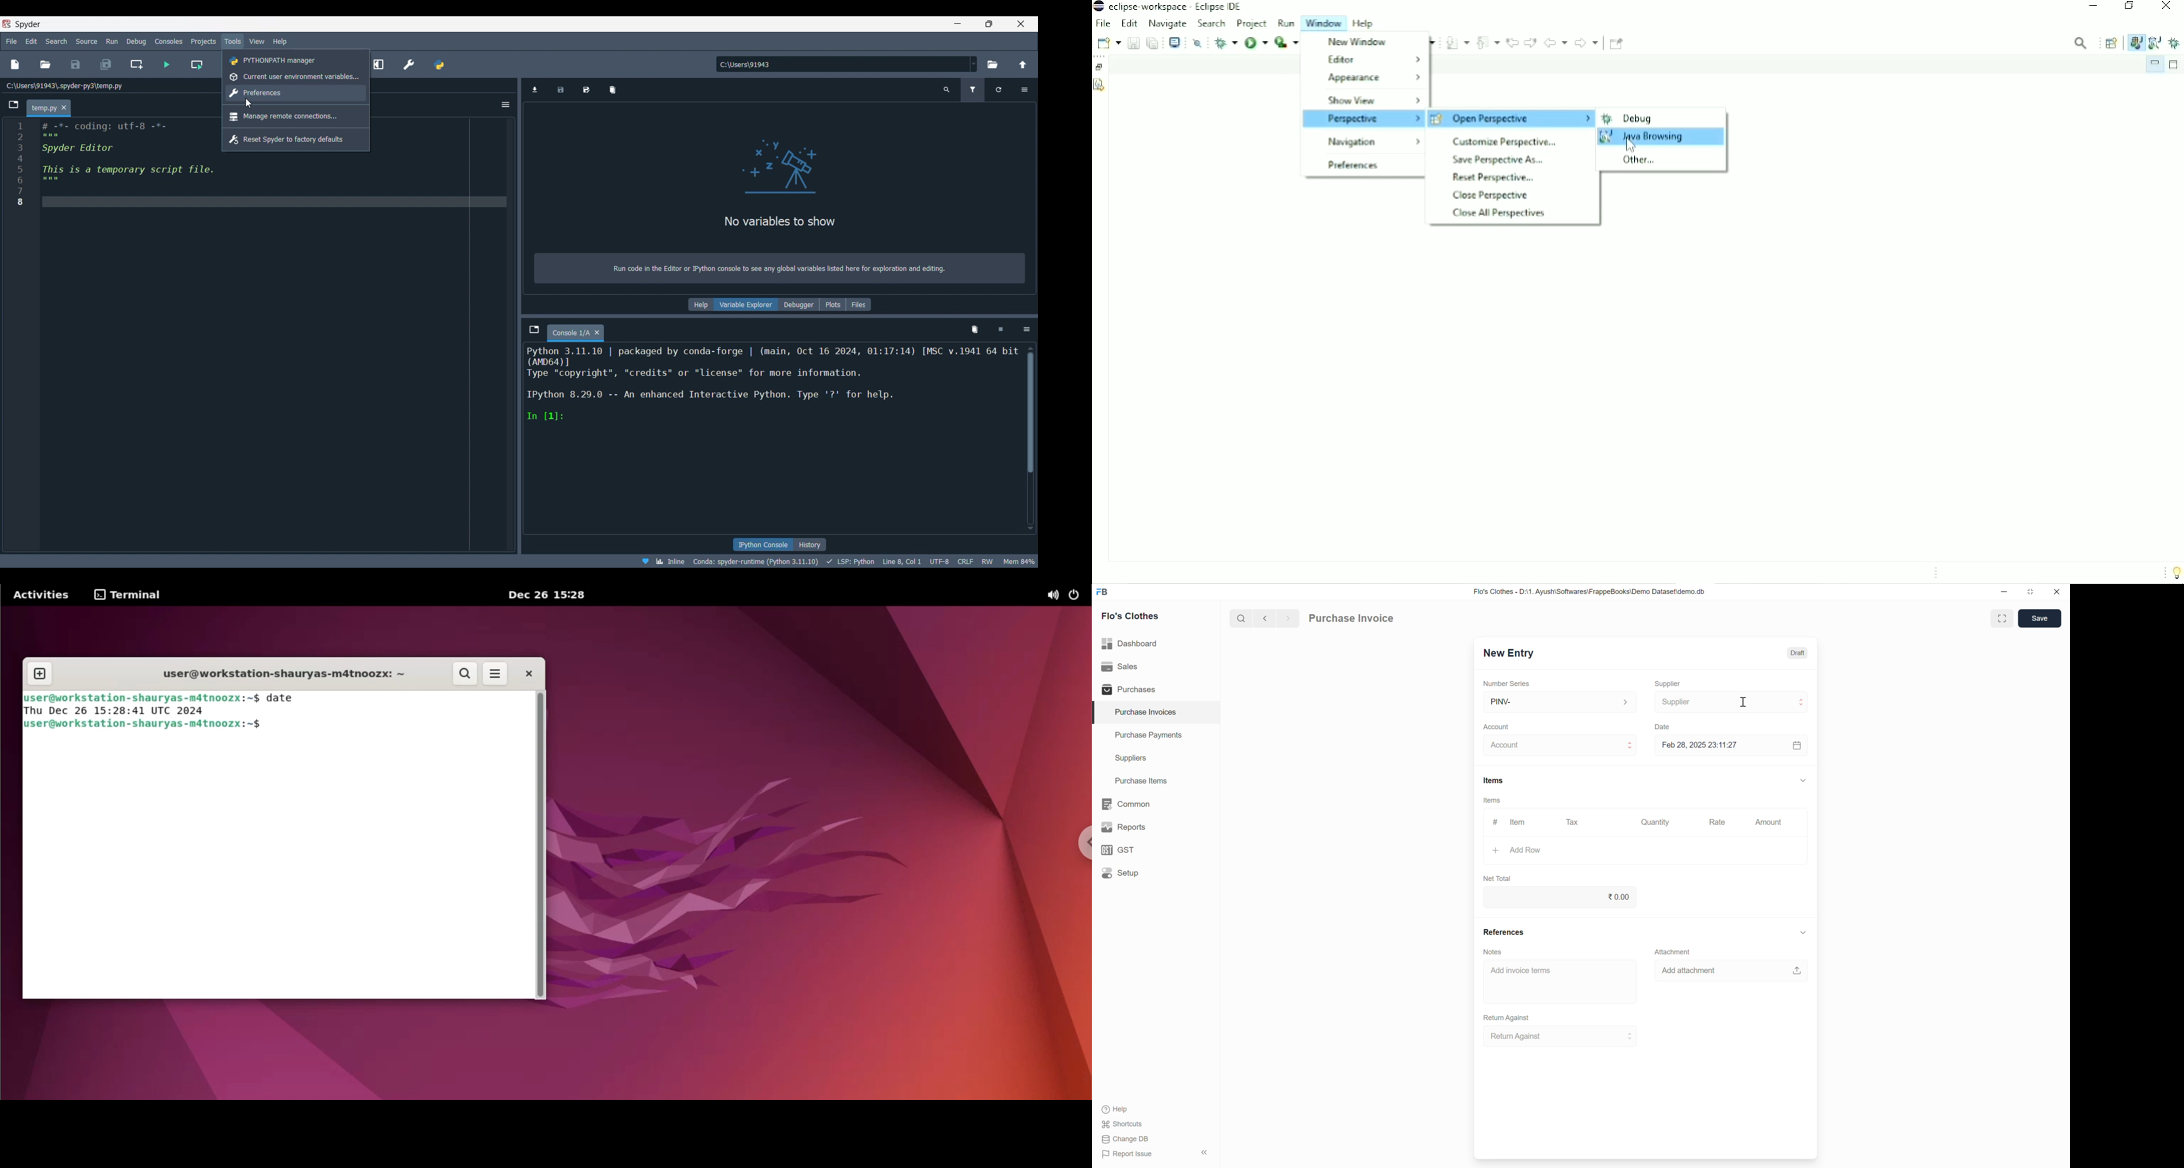 Image resolution: width=2184 pixels, height=1176 pixels. Describe the element at coordinates (831, 305) in the screenshot. I see `Plots` at that location.